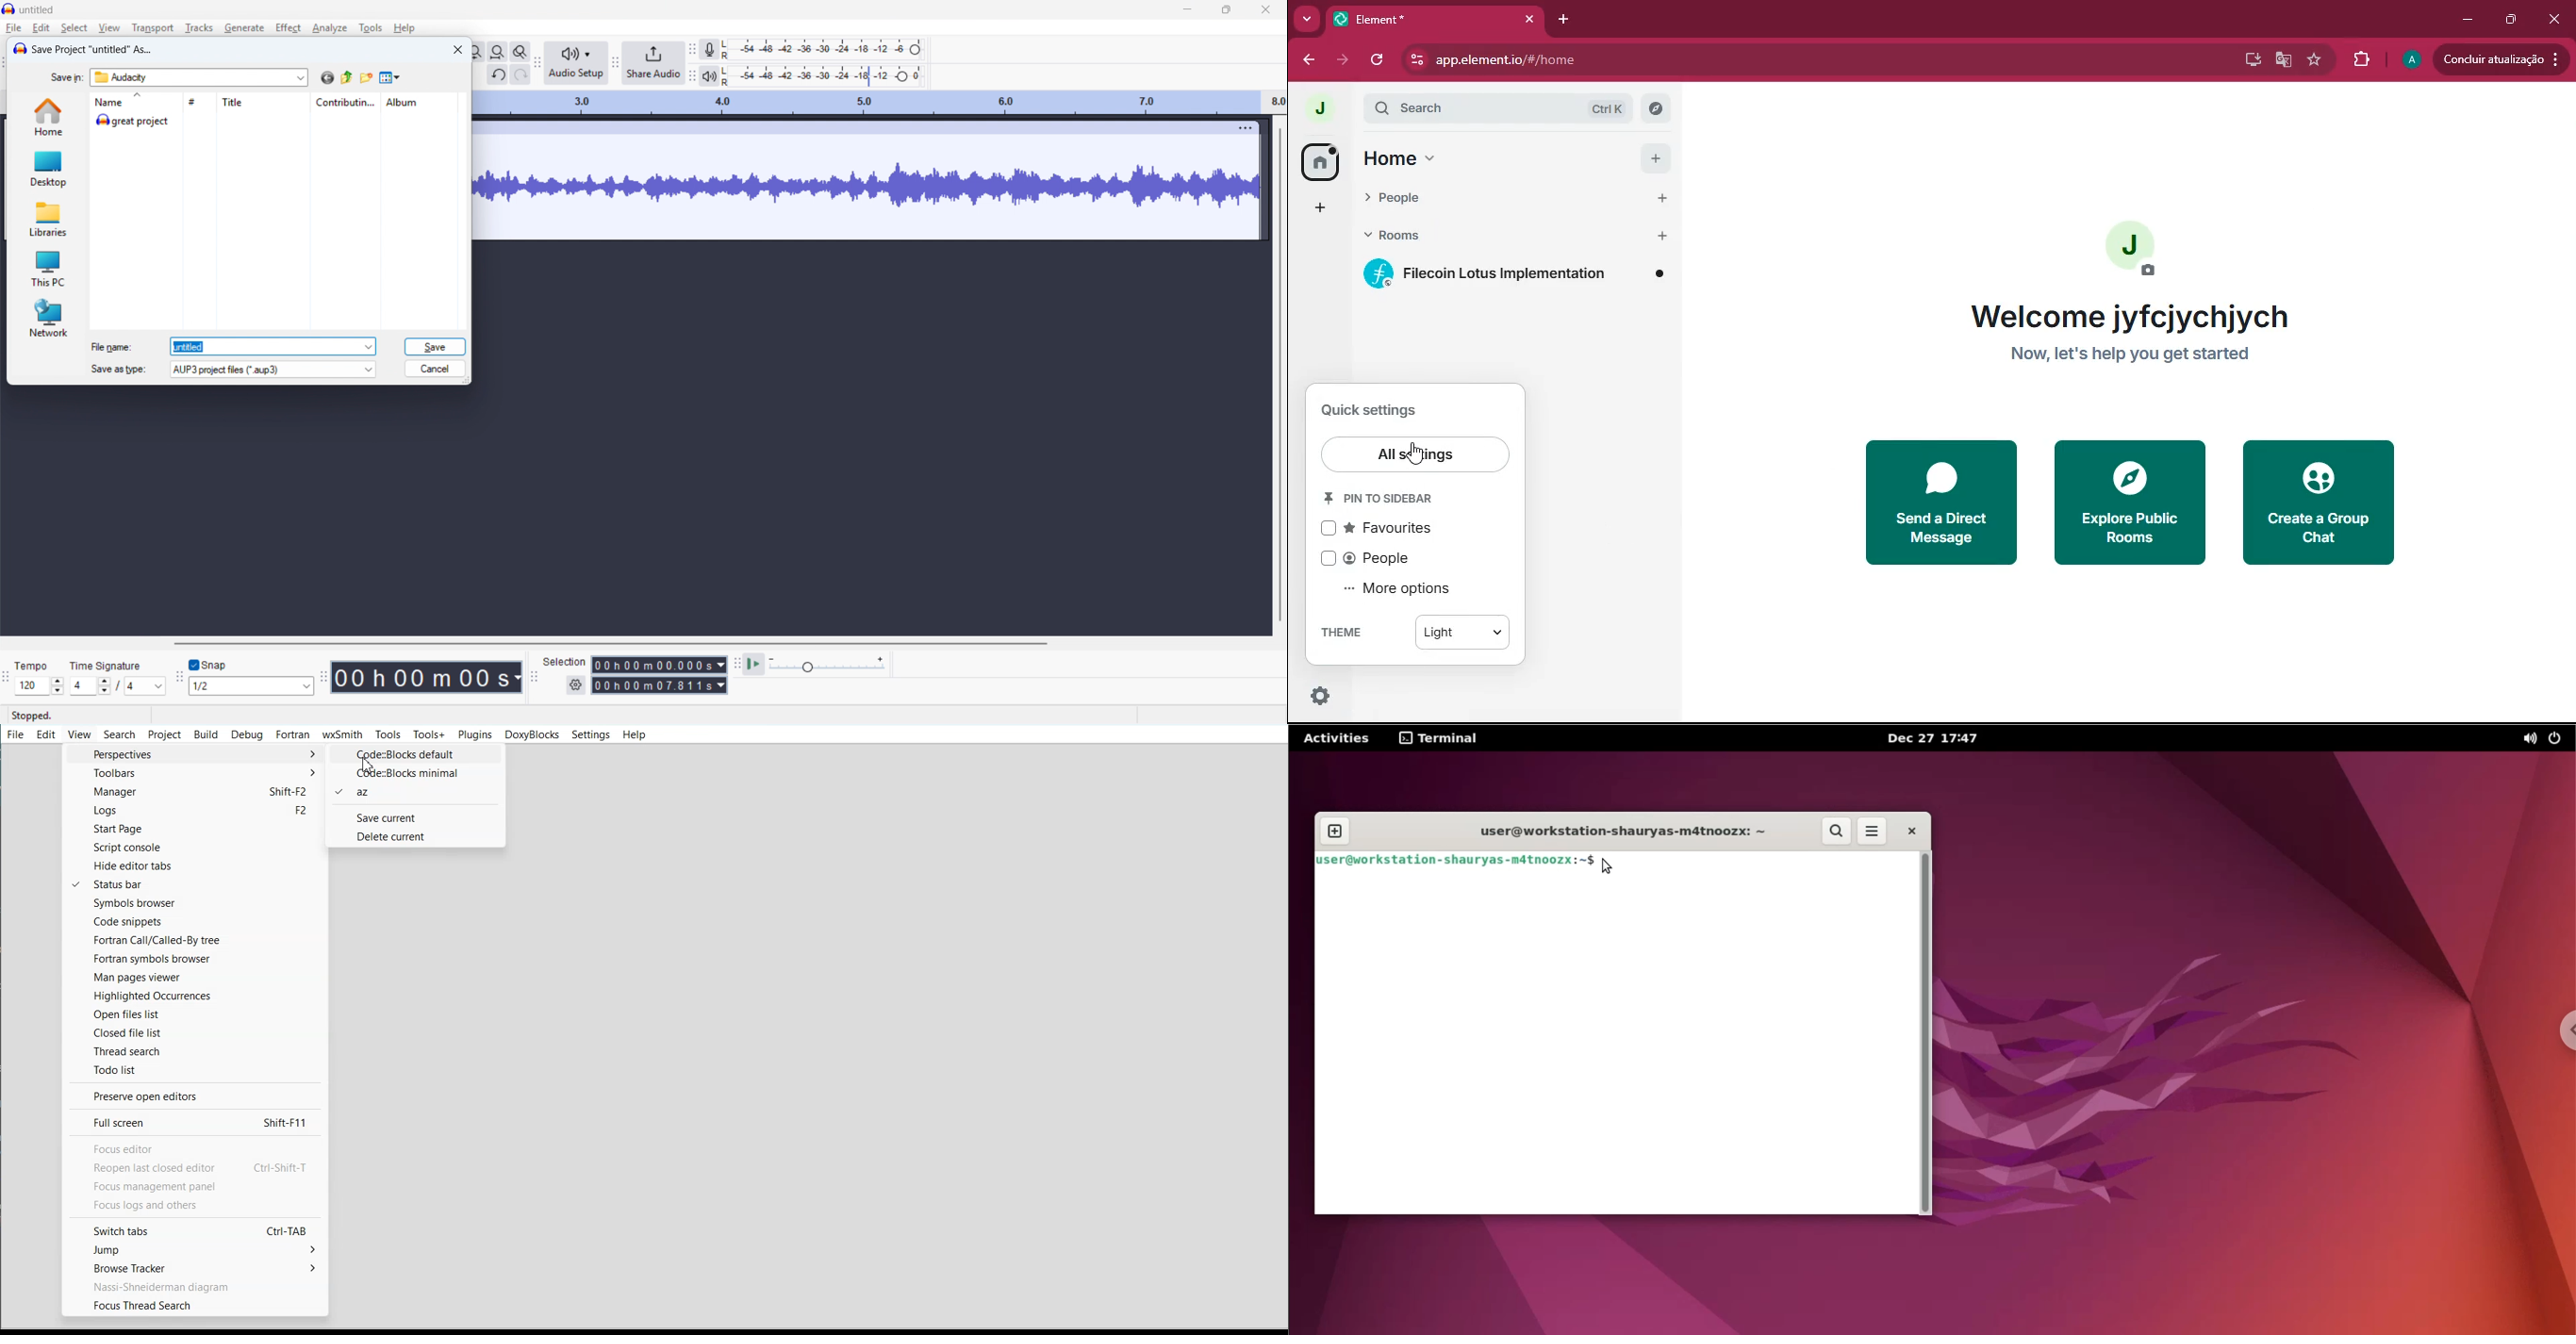  What do you see at coordinates (196, 754) in the screenshot?
I see `Perspective` at bounding box center [196, 754].